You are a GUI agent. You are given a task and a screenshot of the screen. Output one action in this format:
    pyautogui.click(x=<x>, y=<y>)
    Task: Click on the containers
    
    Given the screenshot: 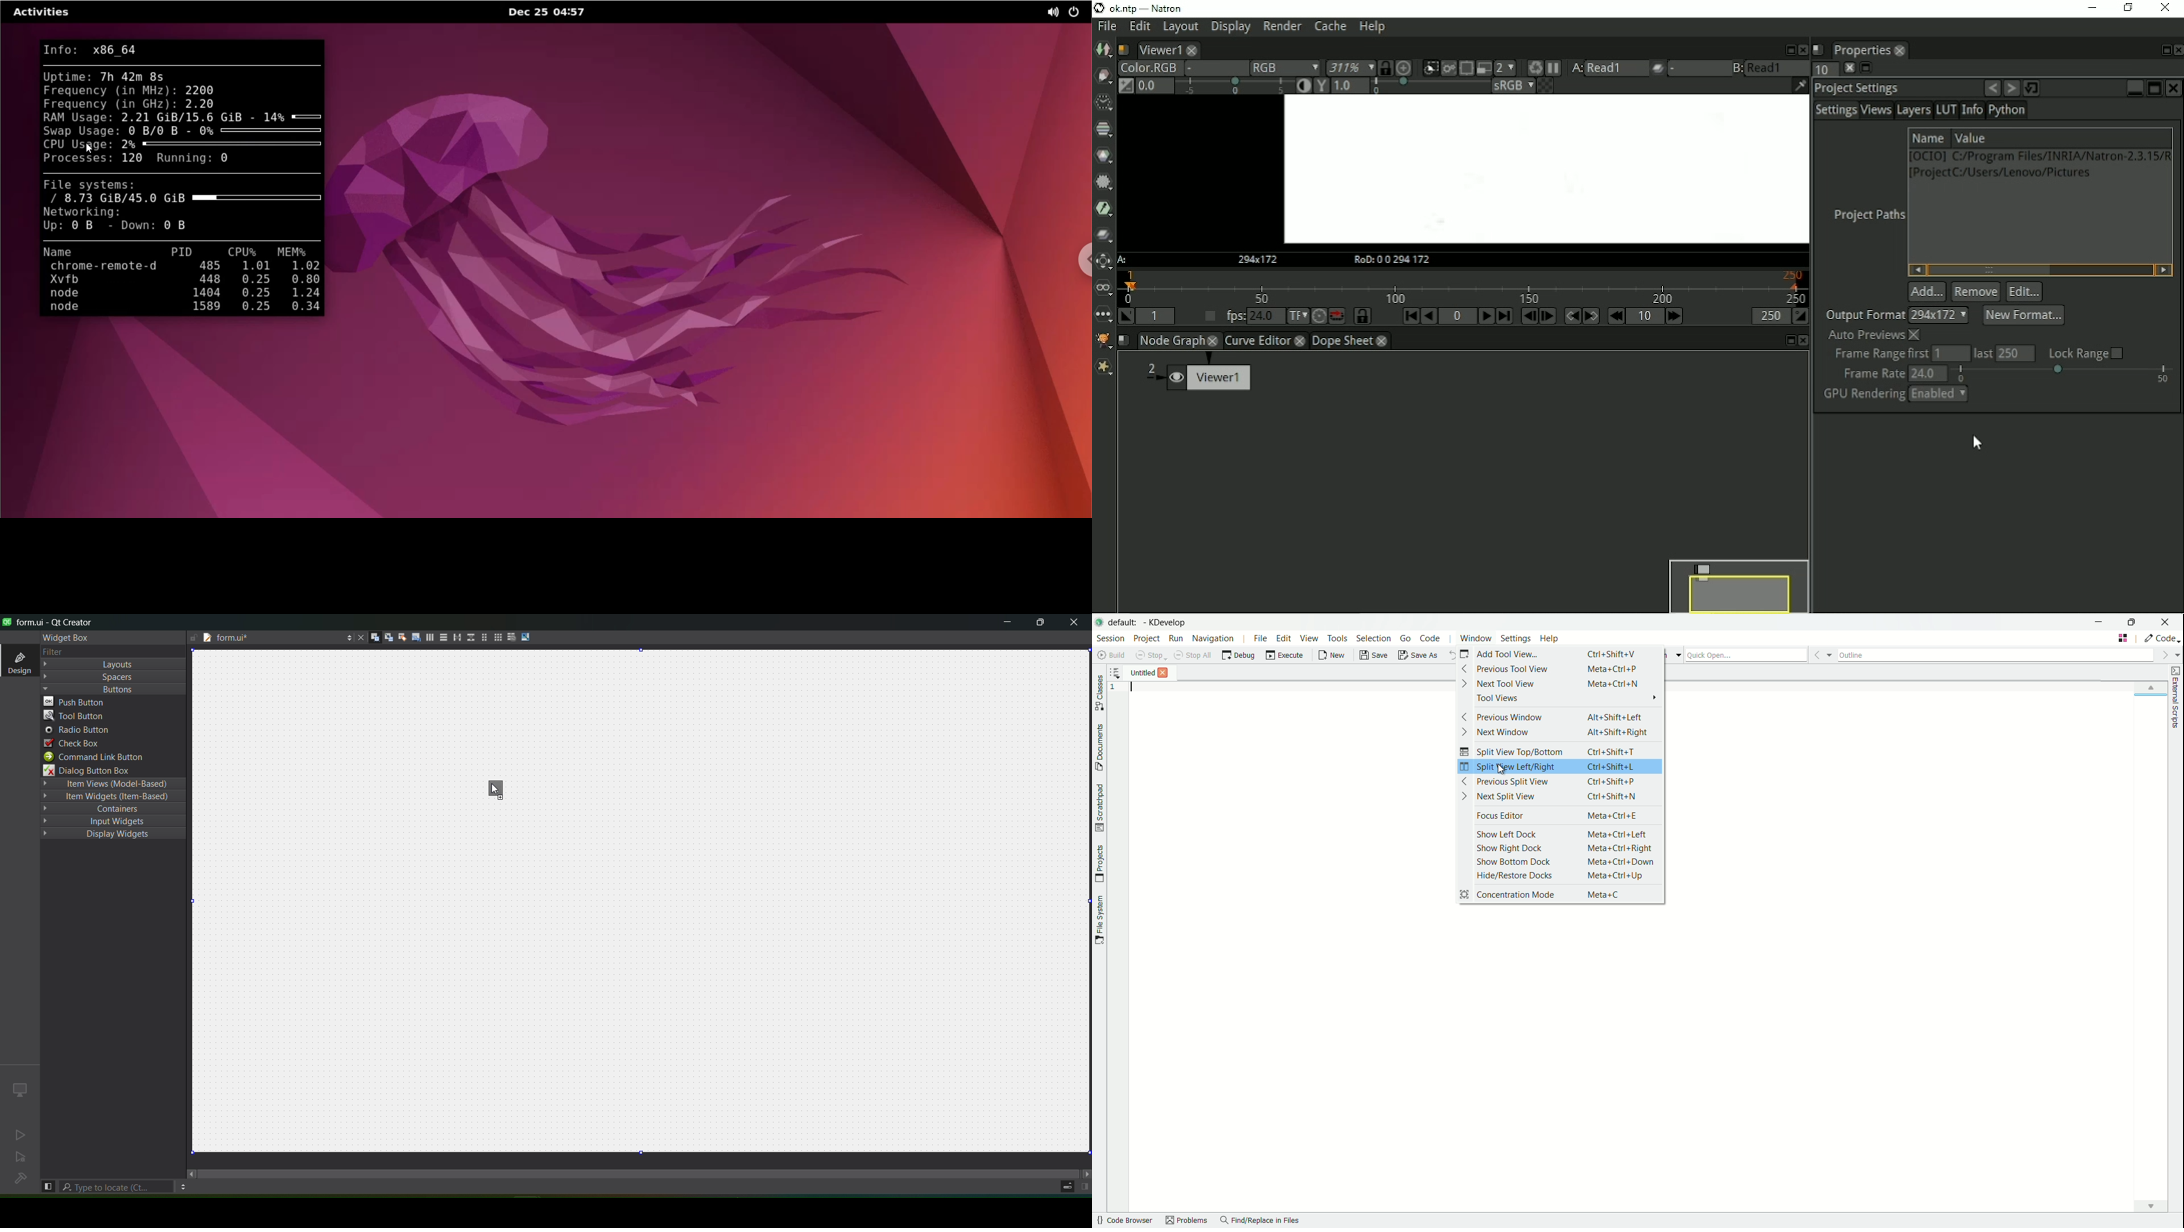 What is the action you would take?
    pyautogui.click(x=113, y=810)
    